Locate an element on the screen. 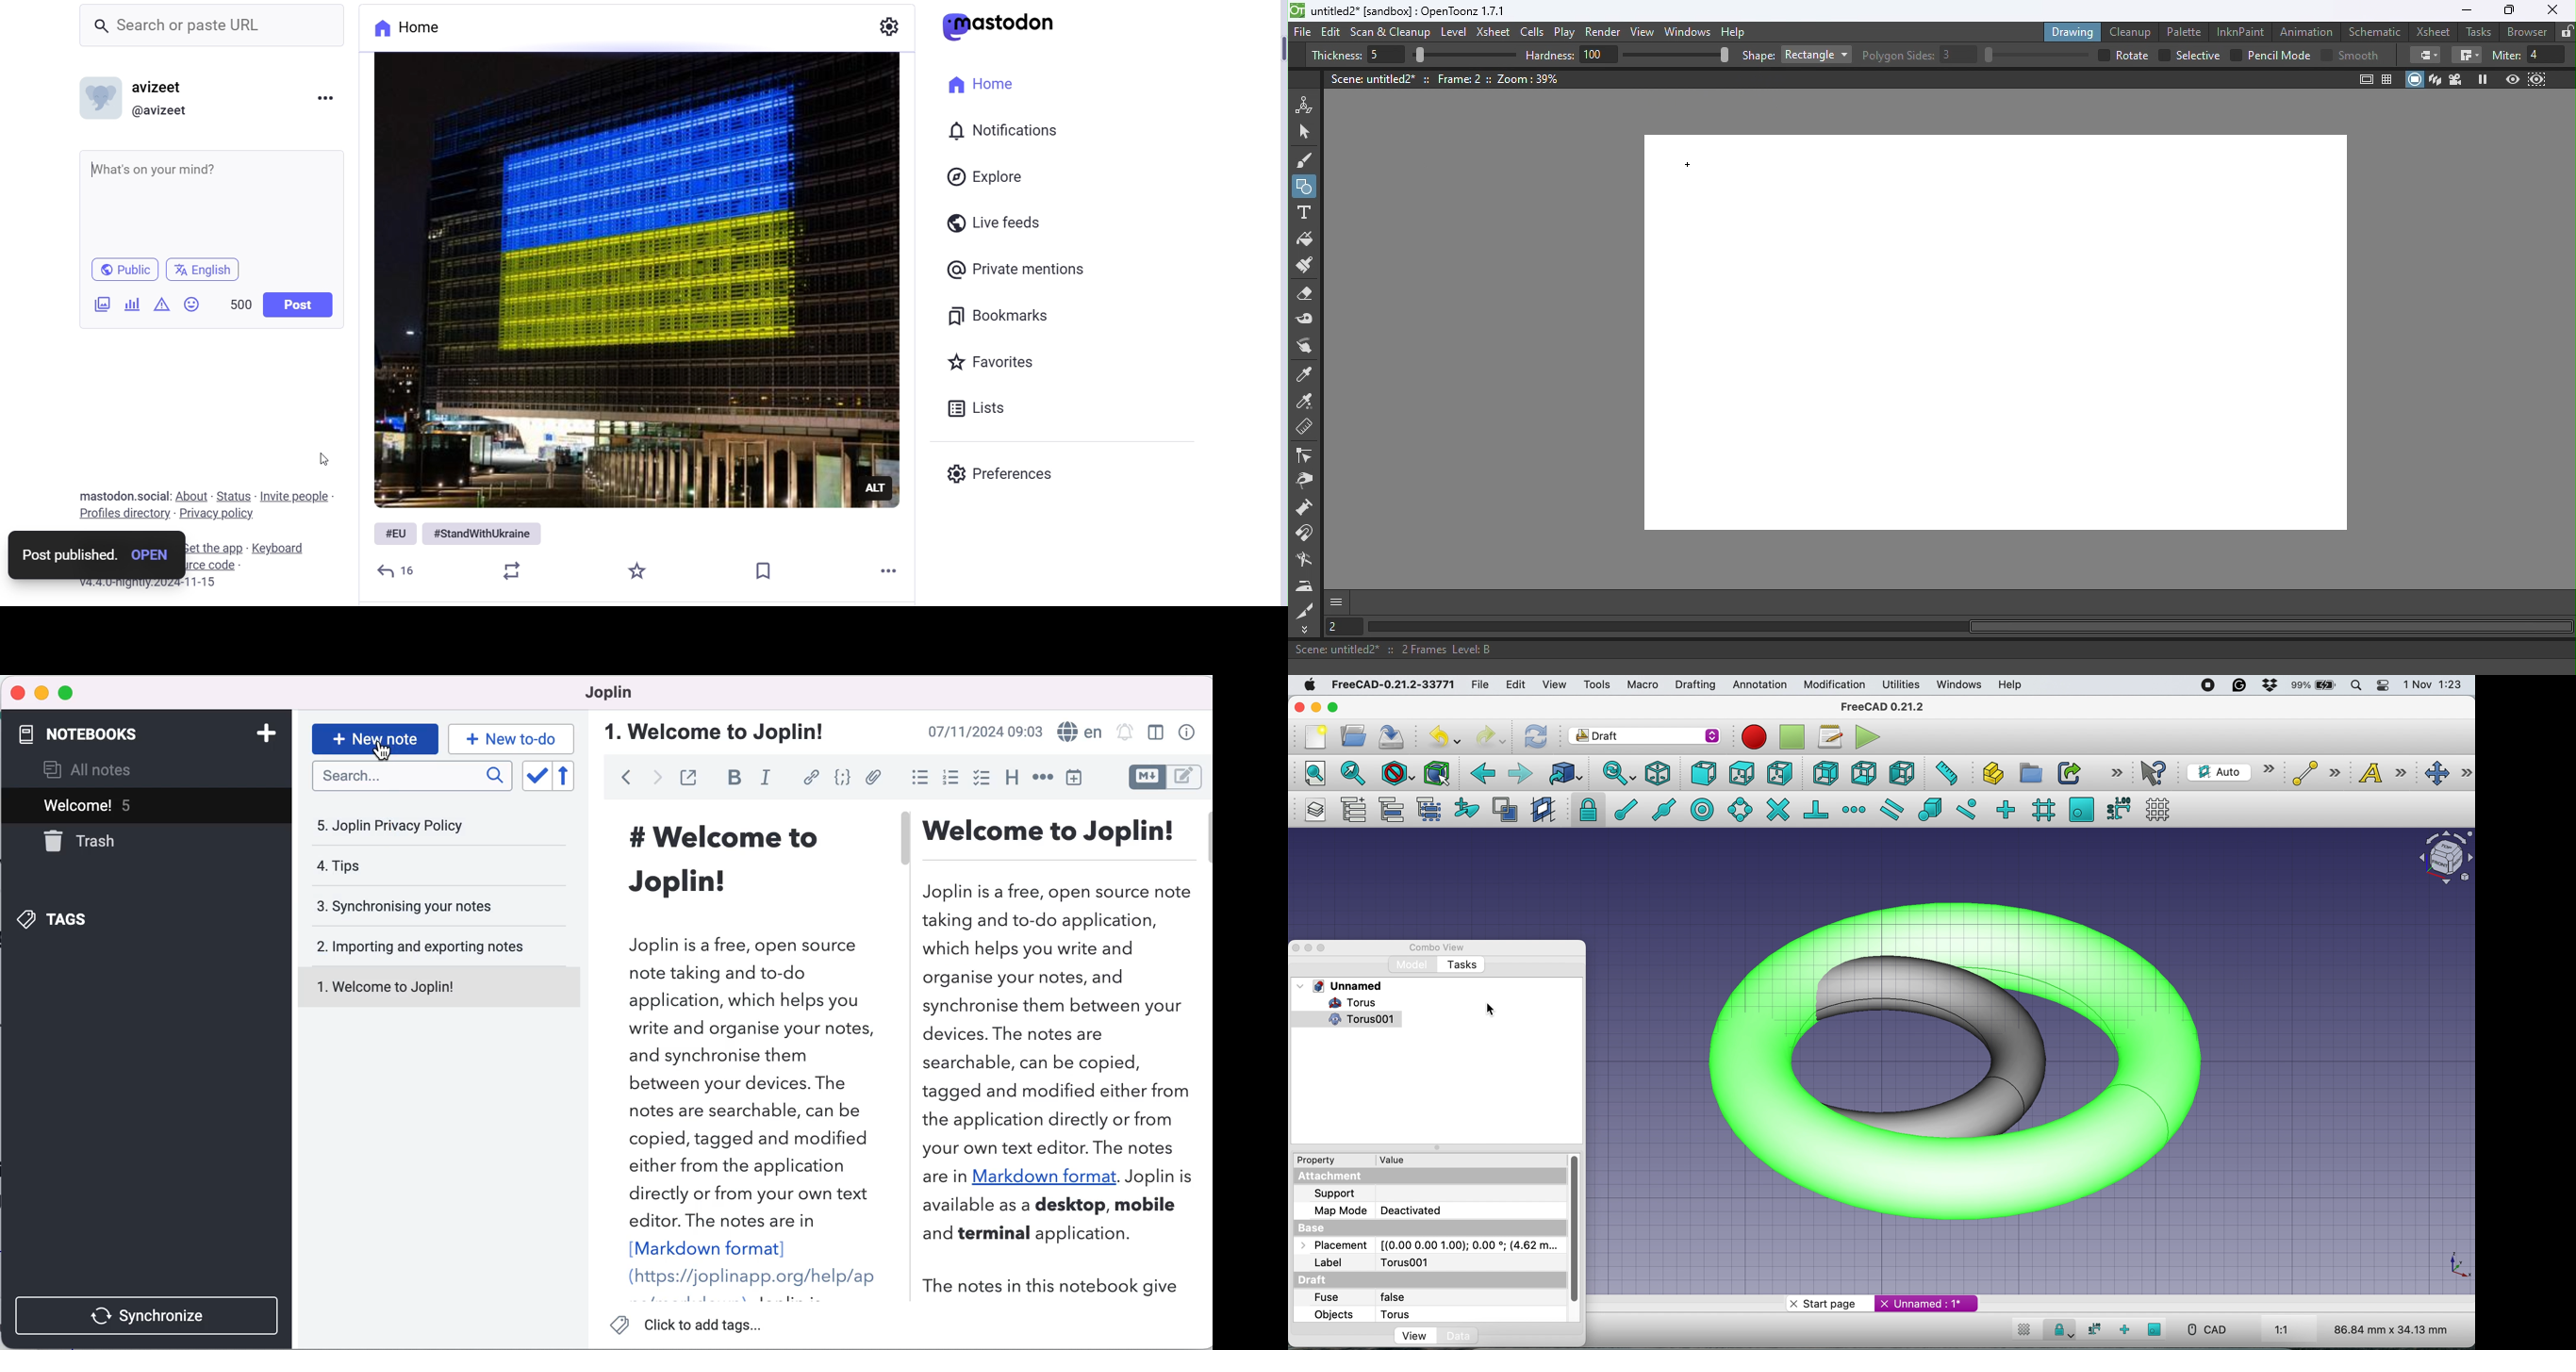 The width and height of the screenshot is (2576, 1372). Navigation Cube is located at coordinates (2441, 858).